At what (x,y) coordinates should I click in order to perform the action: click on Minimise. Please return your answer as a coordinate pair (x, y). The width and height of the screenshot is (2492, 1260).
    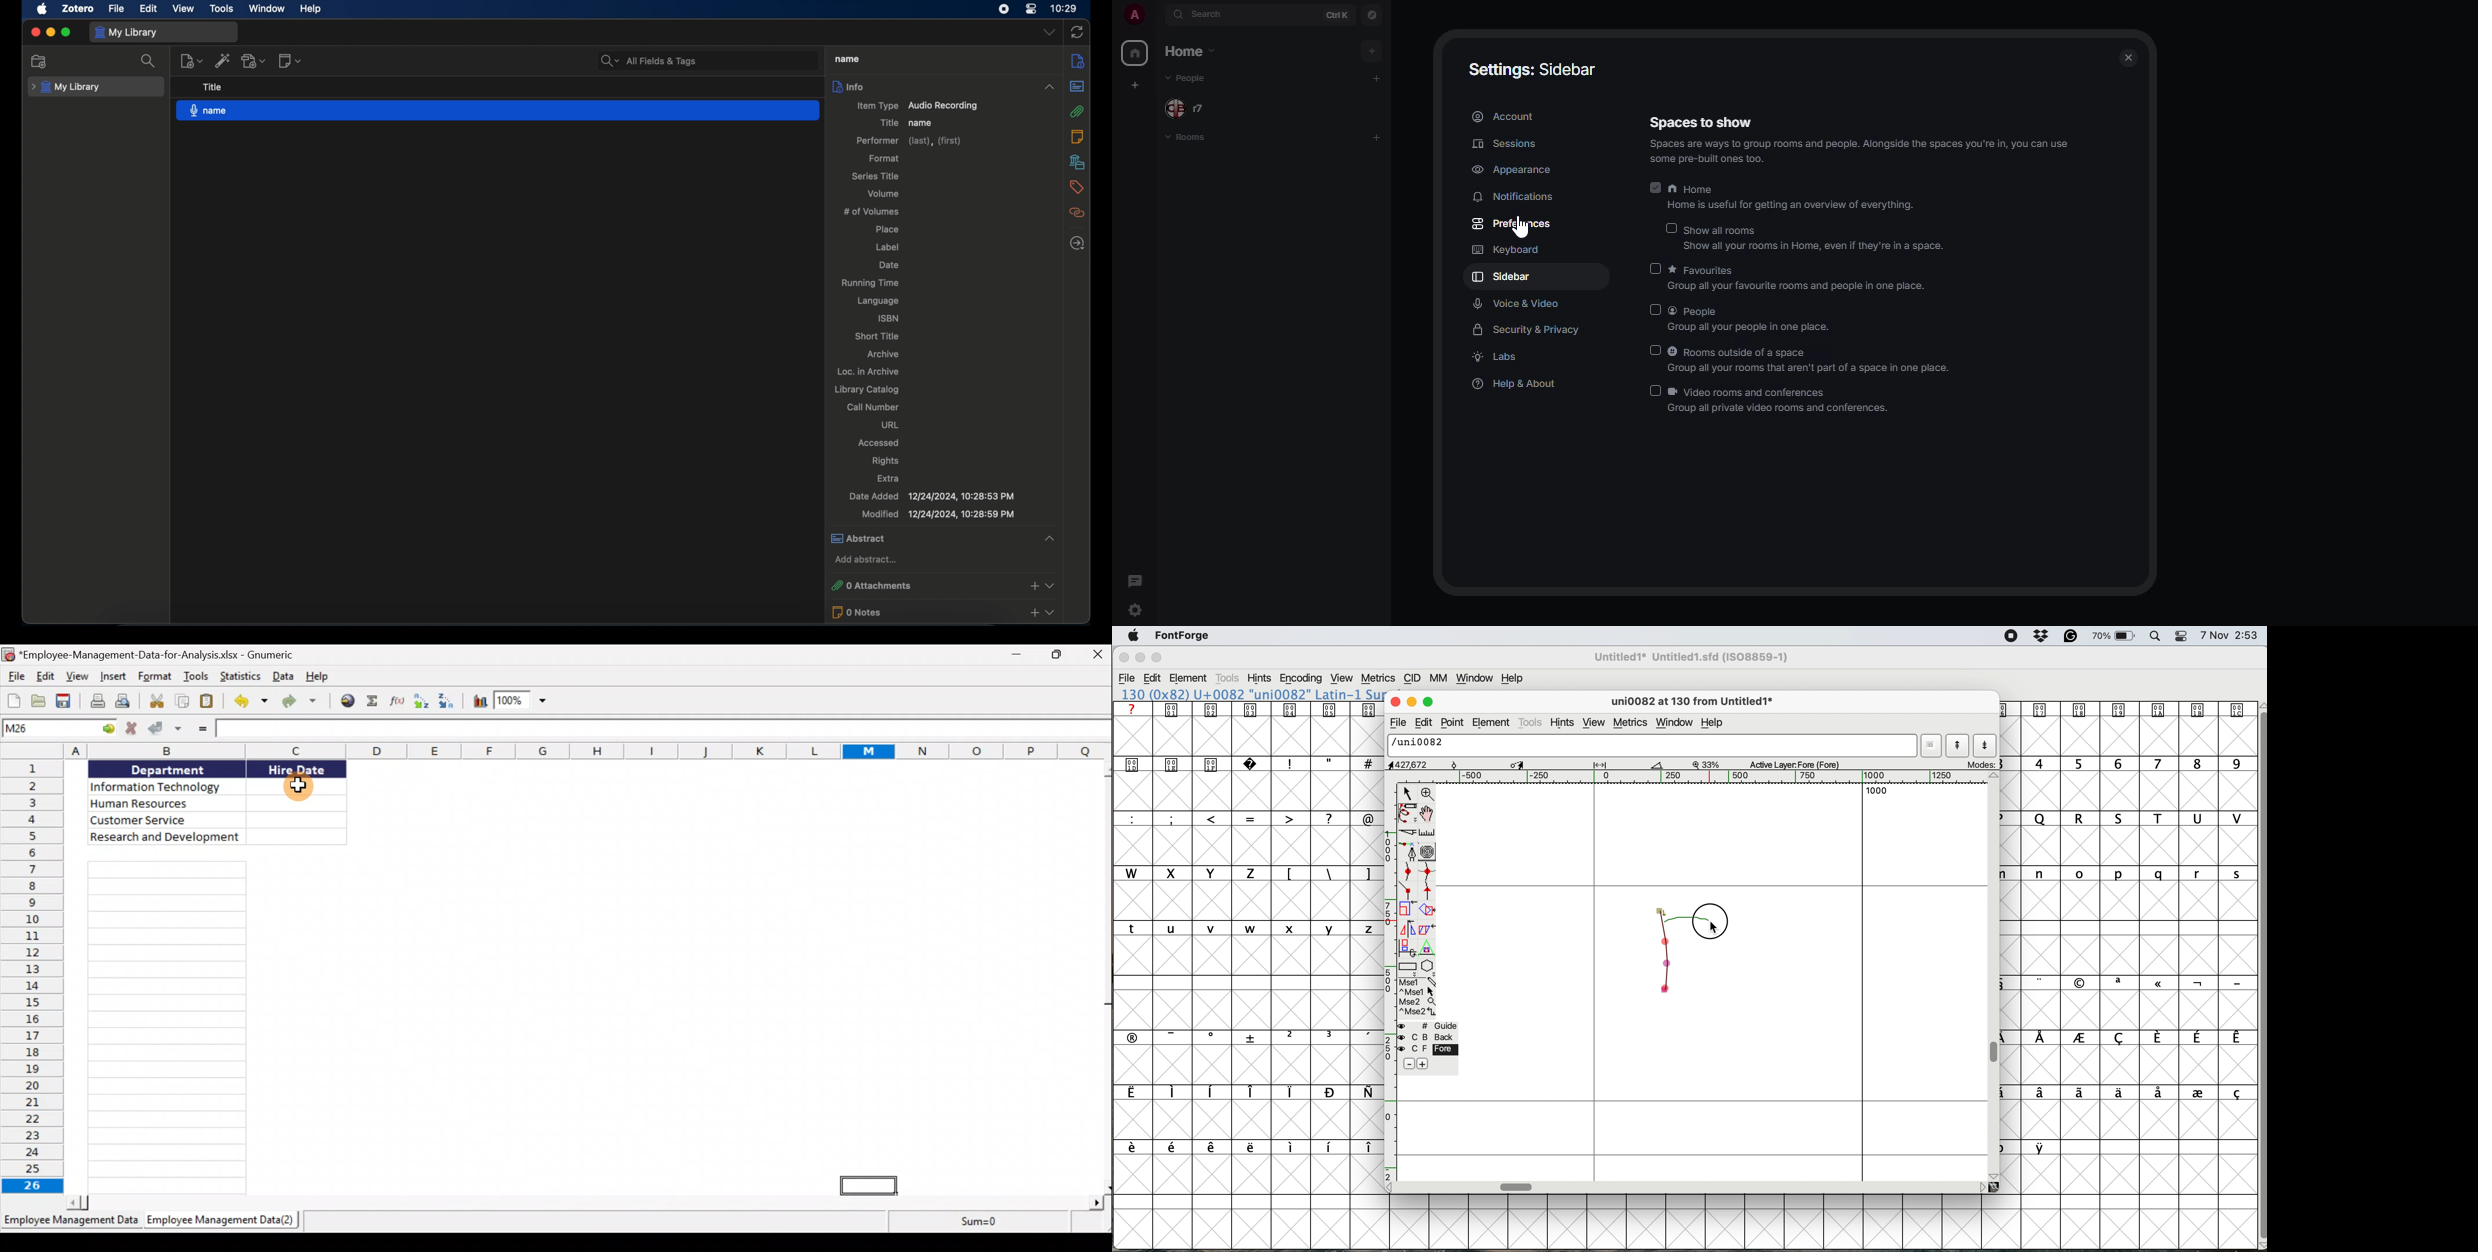
    Looking at the image, I should click on (1018, 653).